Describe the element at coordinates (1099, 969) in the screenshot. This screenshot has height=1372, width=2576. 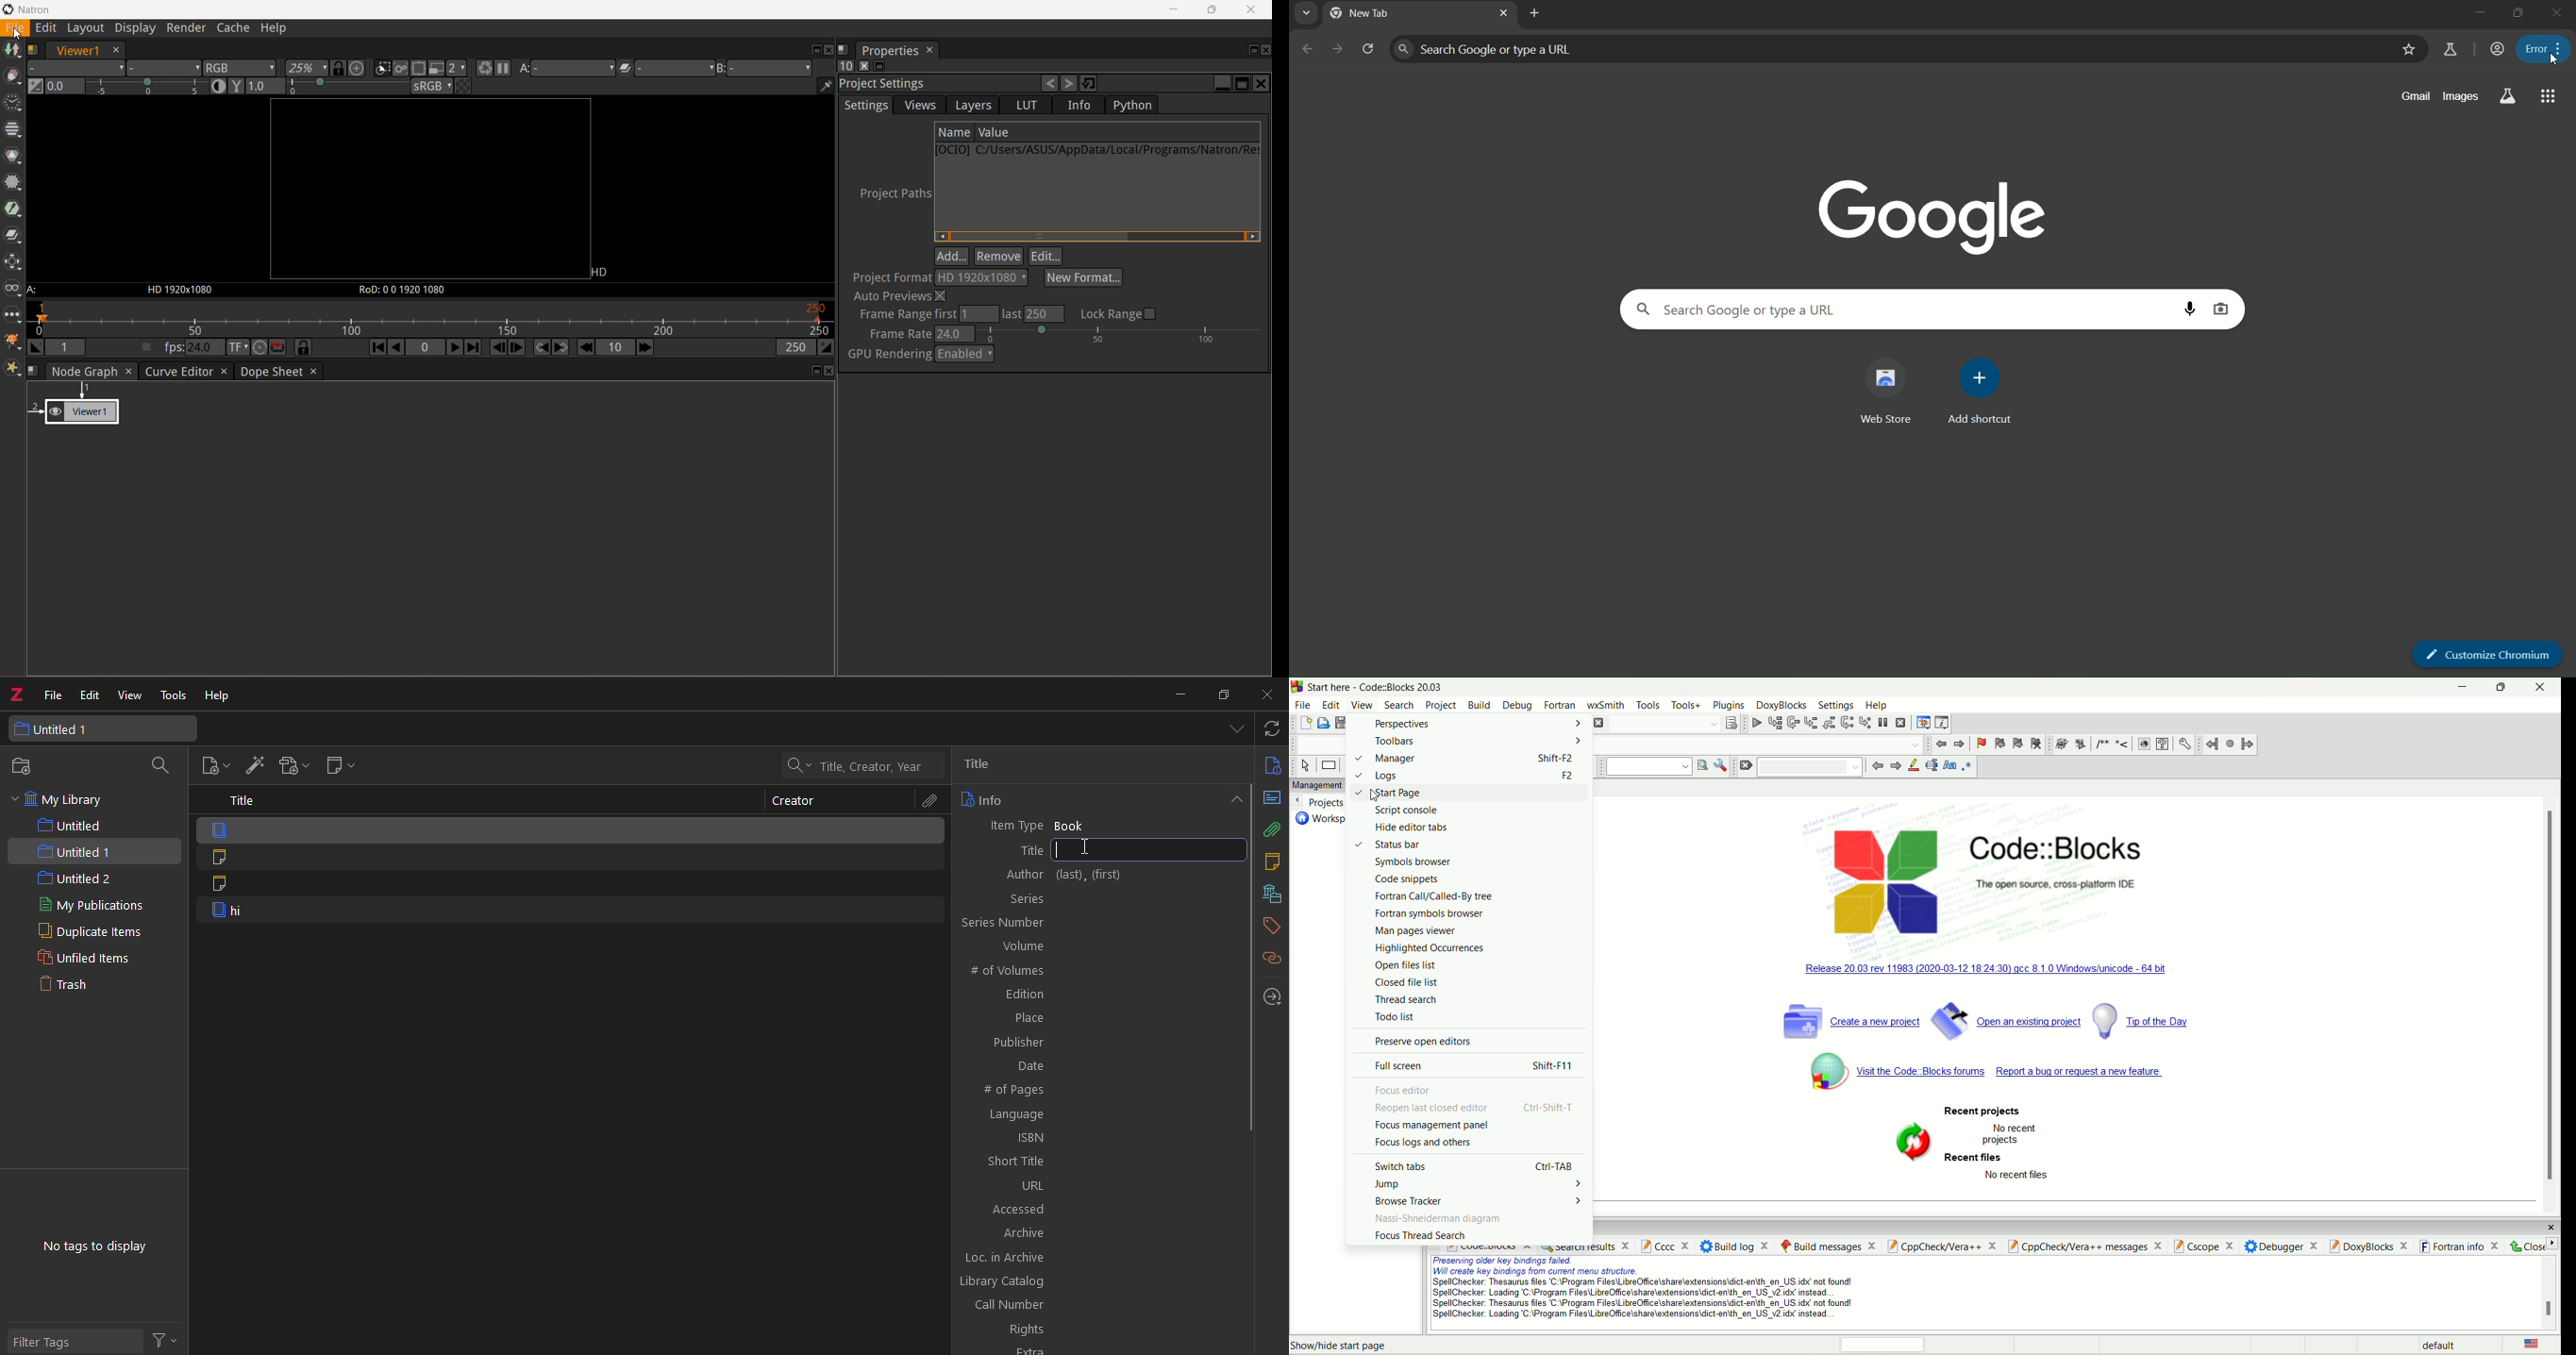
I see `# of volumes` at that location.